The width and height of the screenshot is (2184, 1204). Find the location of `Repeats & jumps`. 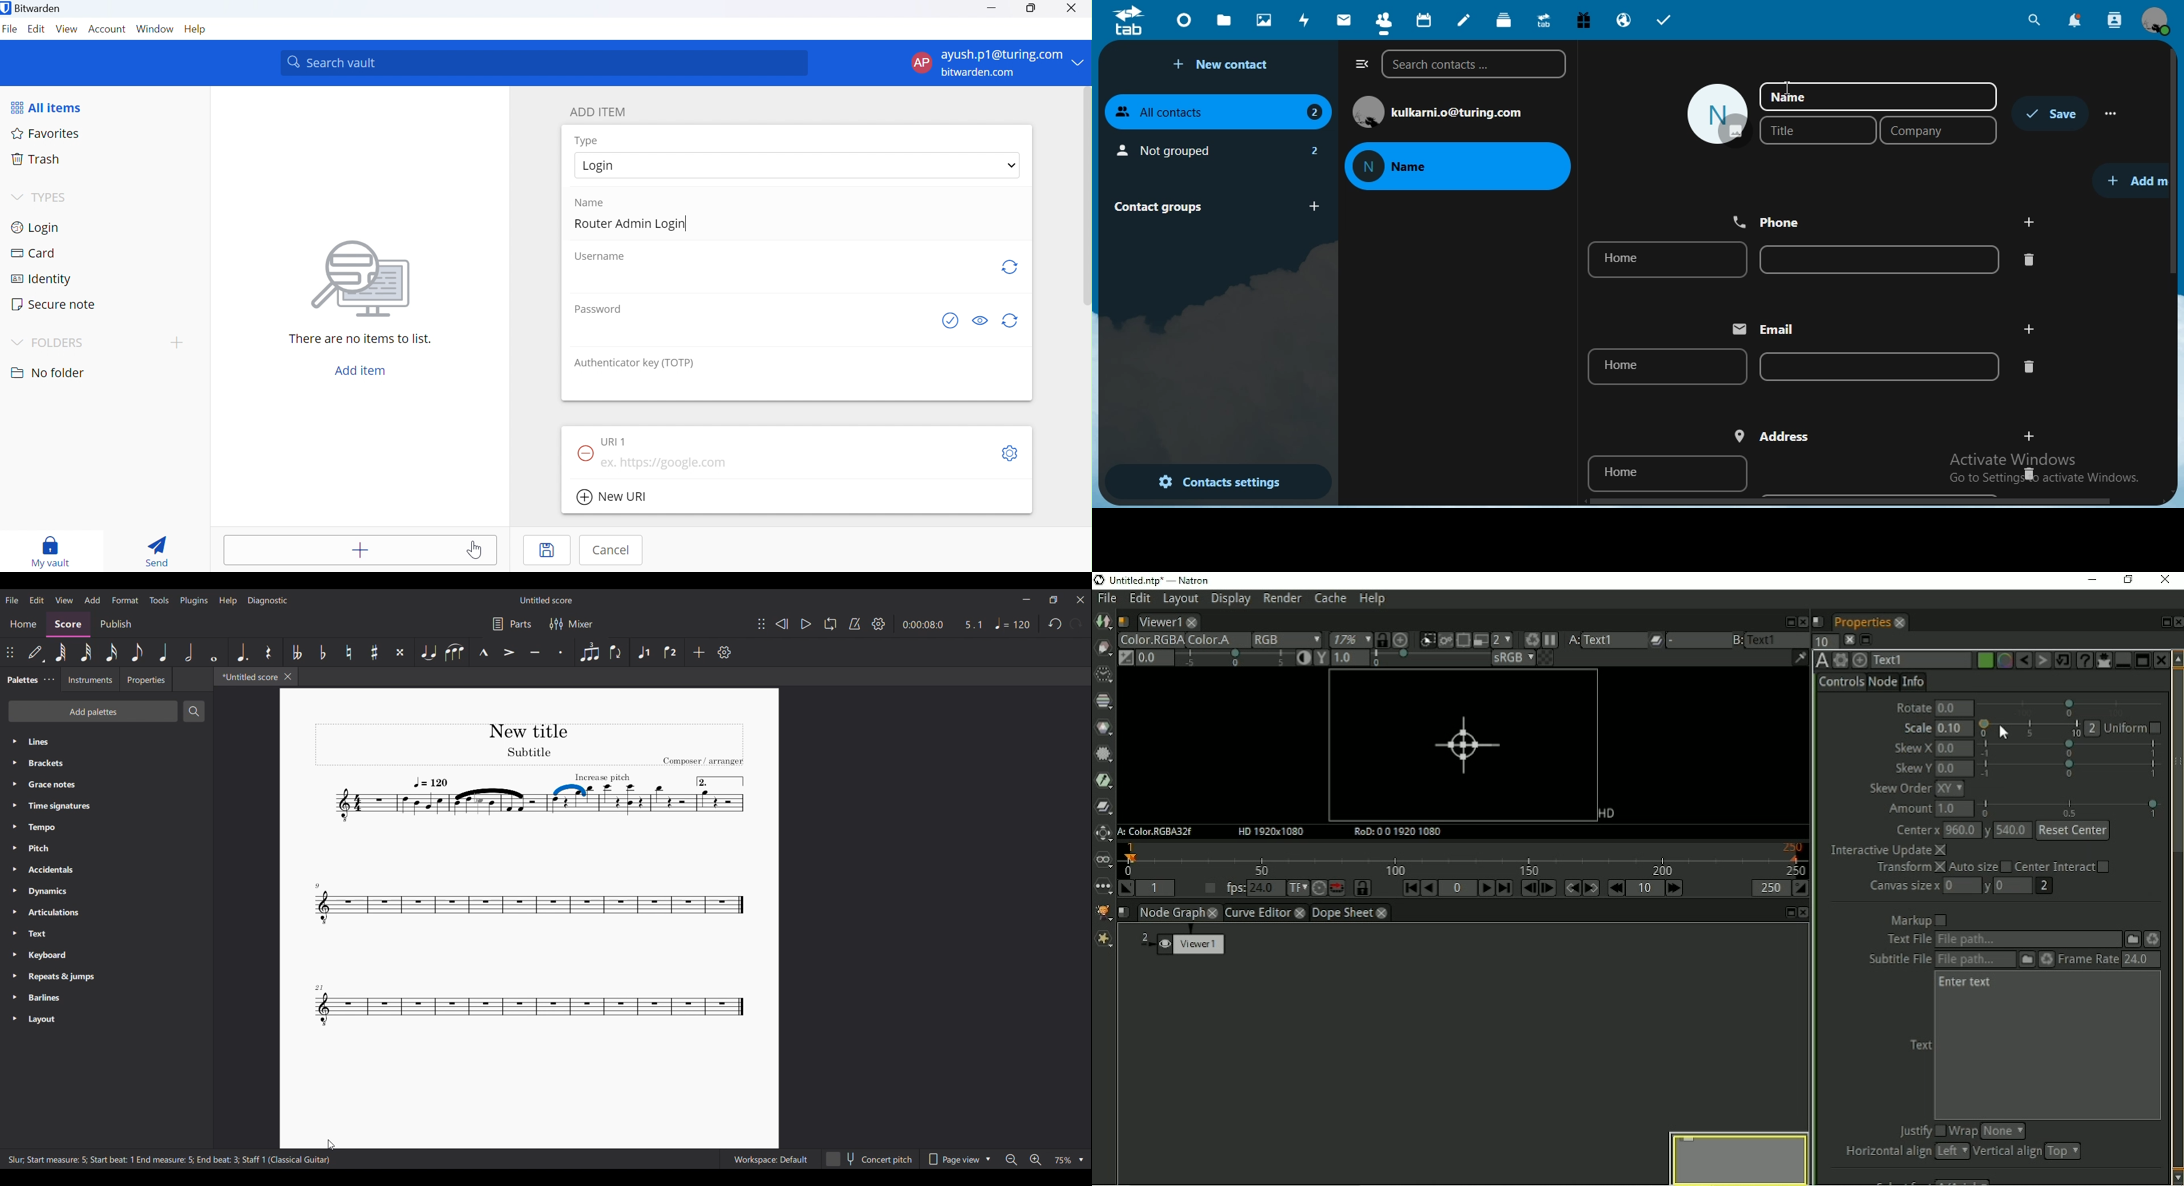

Repeats & jumps is located at coordinates (107, 976).